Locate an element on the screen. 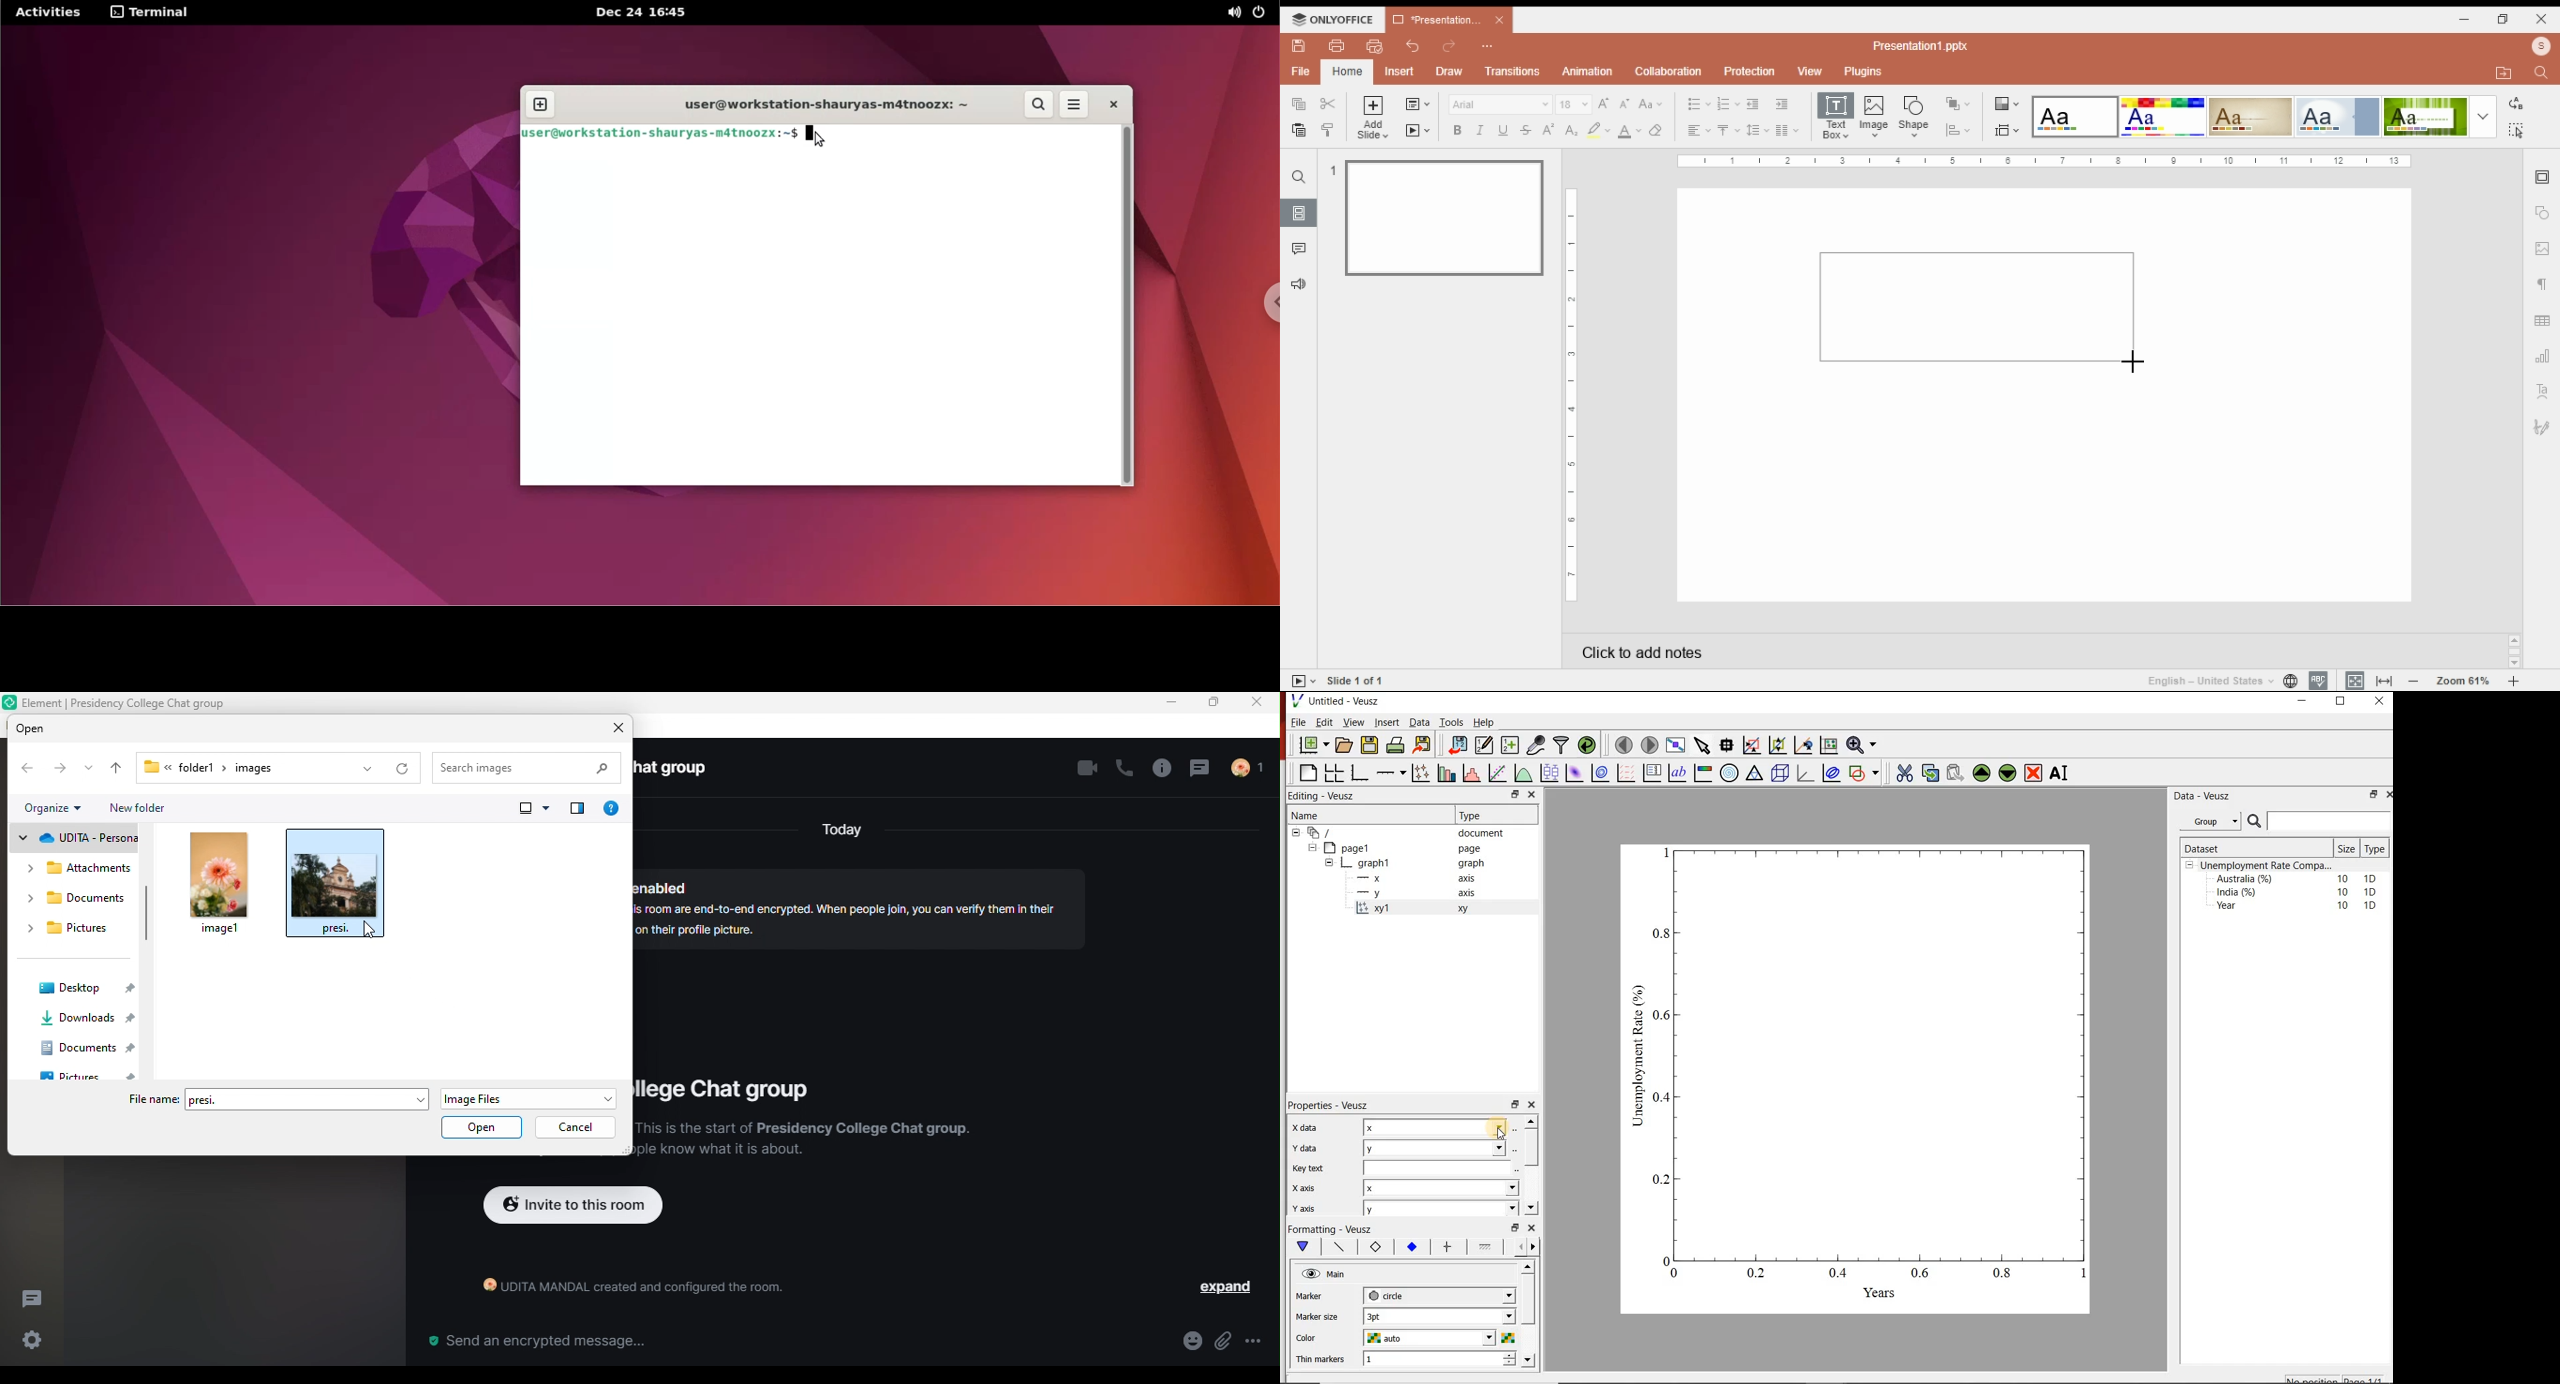 This screenshot has height=1400, width=2576. cursor movement is located at coordinates (366, 928).